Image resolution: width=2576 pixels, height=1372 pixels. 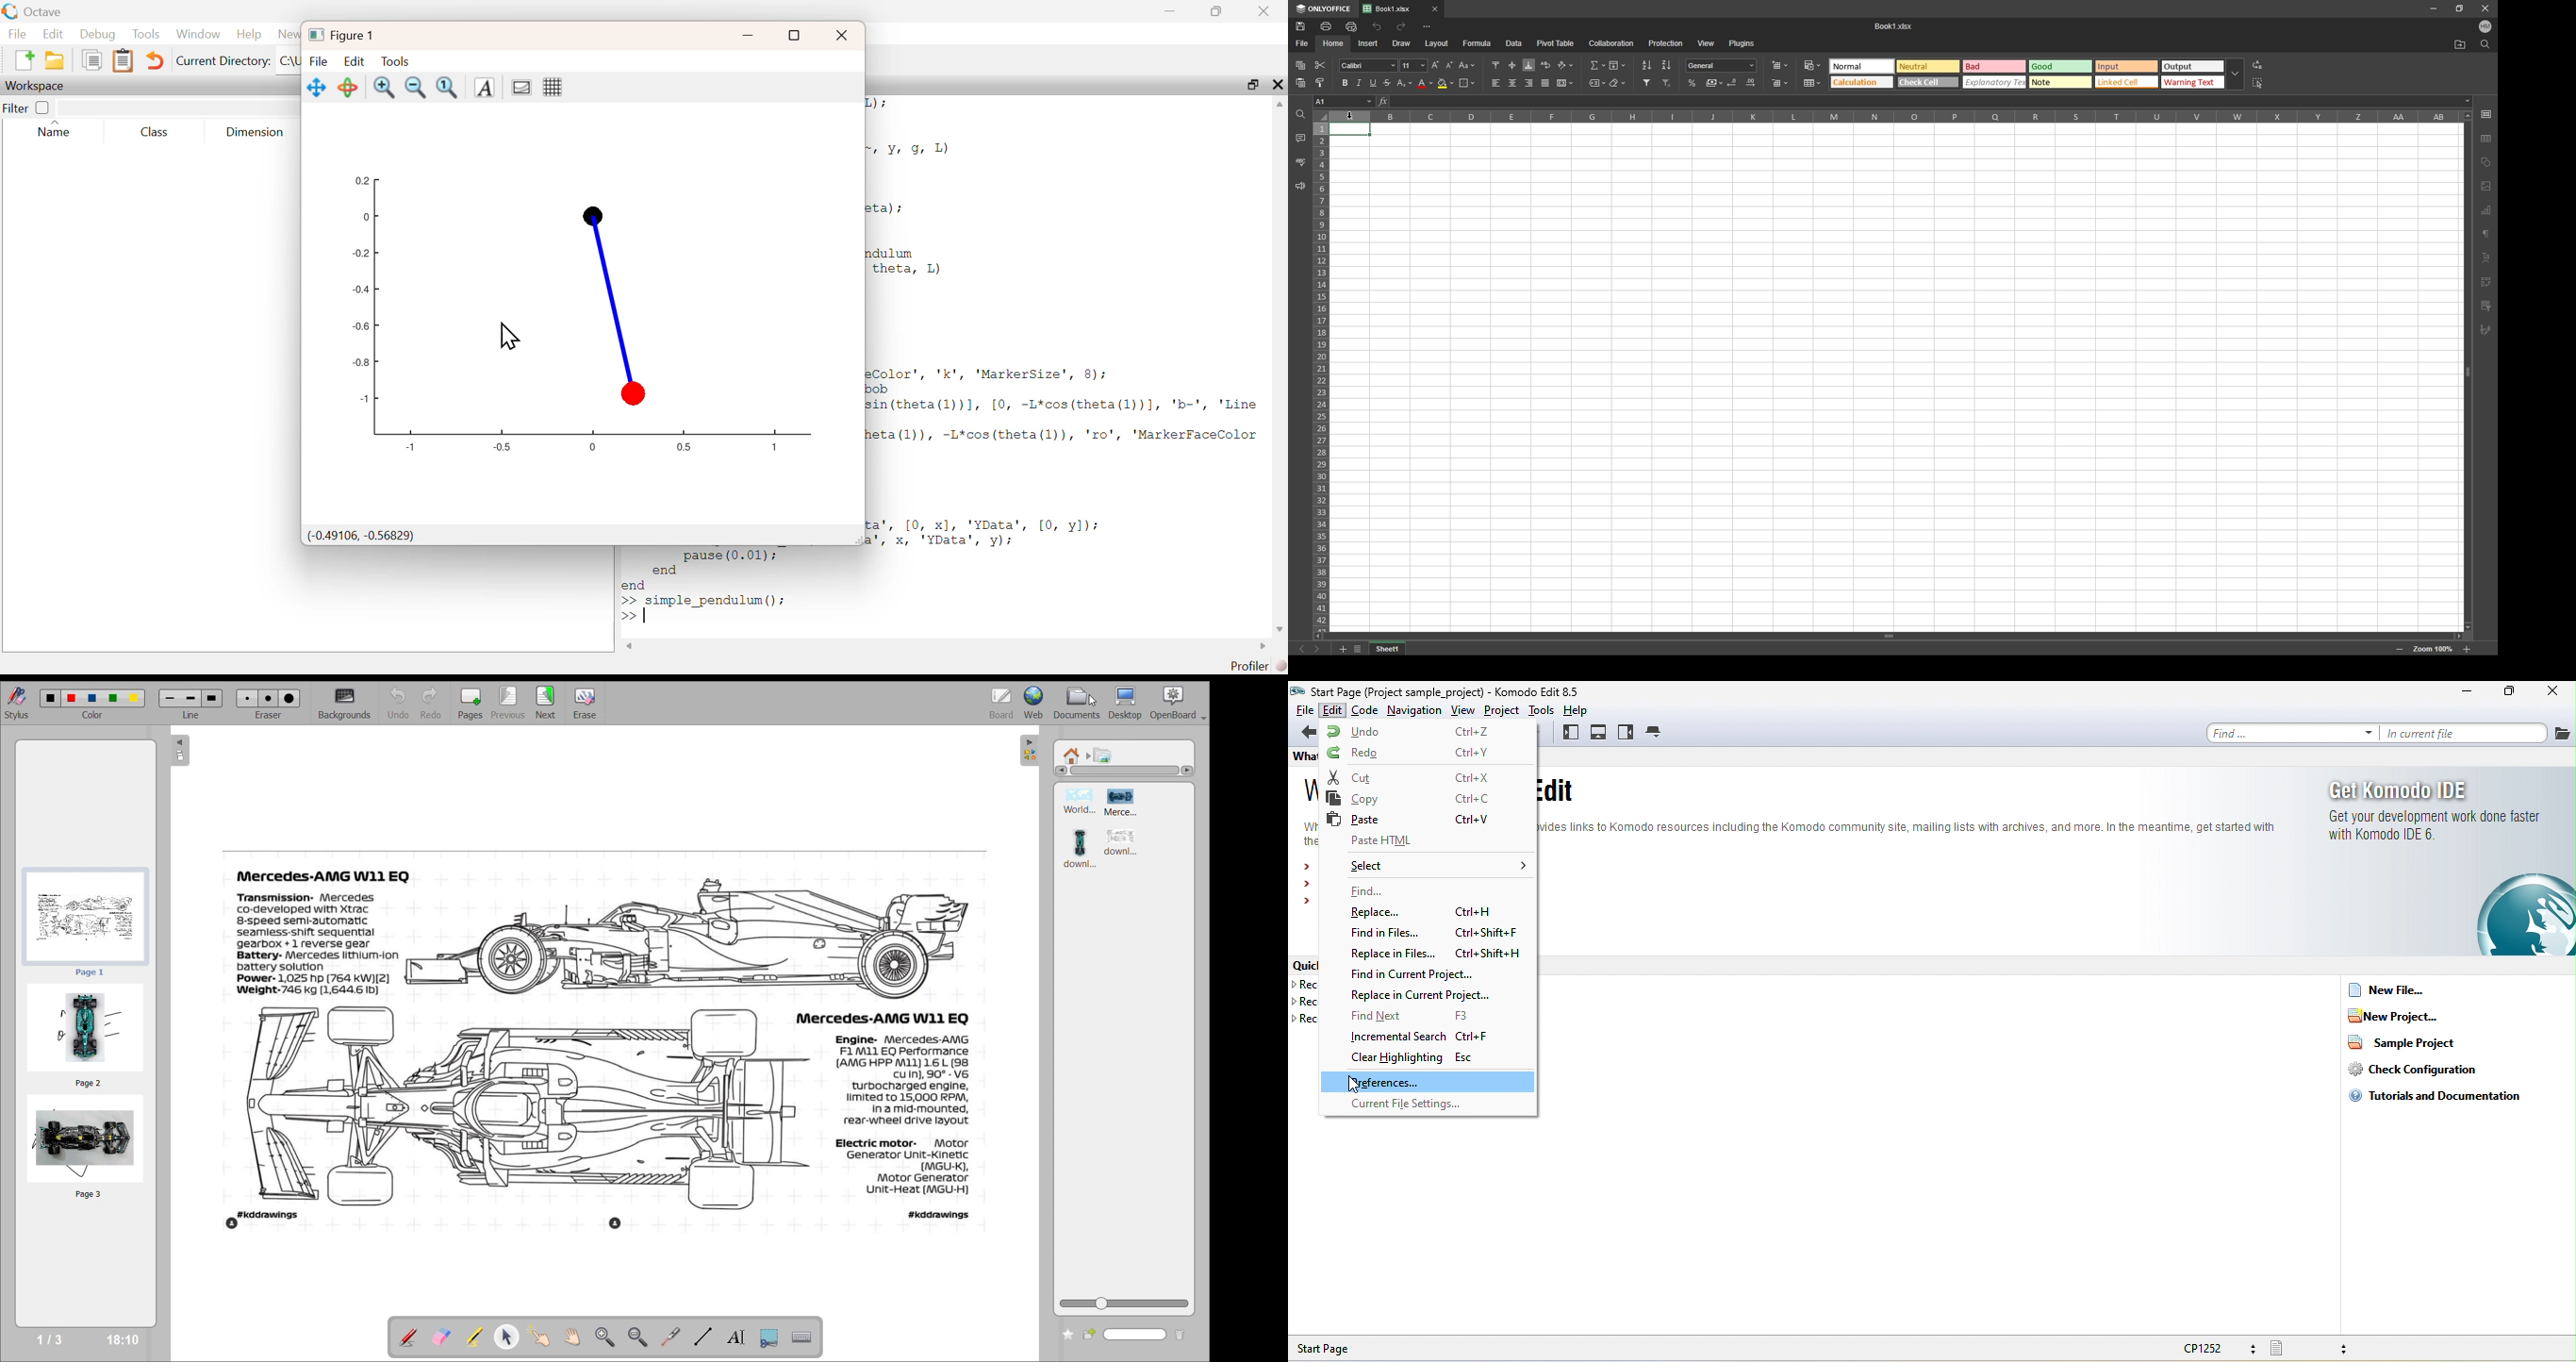 What do you see at coordinates (1359, 83) in the screenshot?
I see `italic` at bounding box center [1359, 83].